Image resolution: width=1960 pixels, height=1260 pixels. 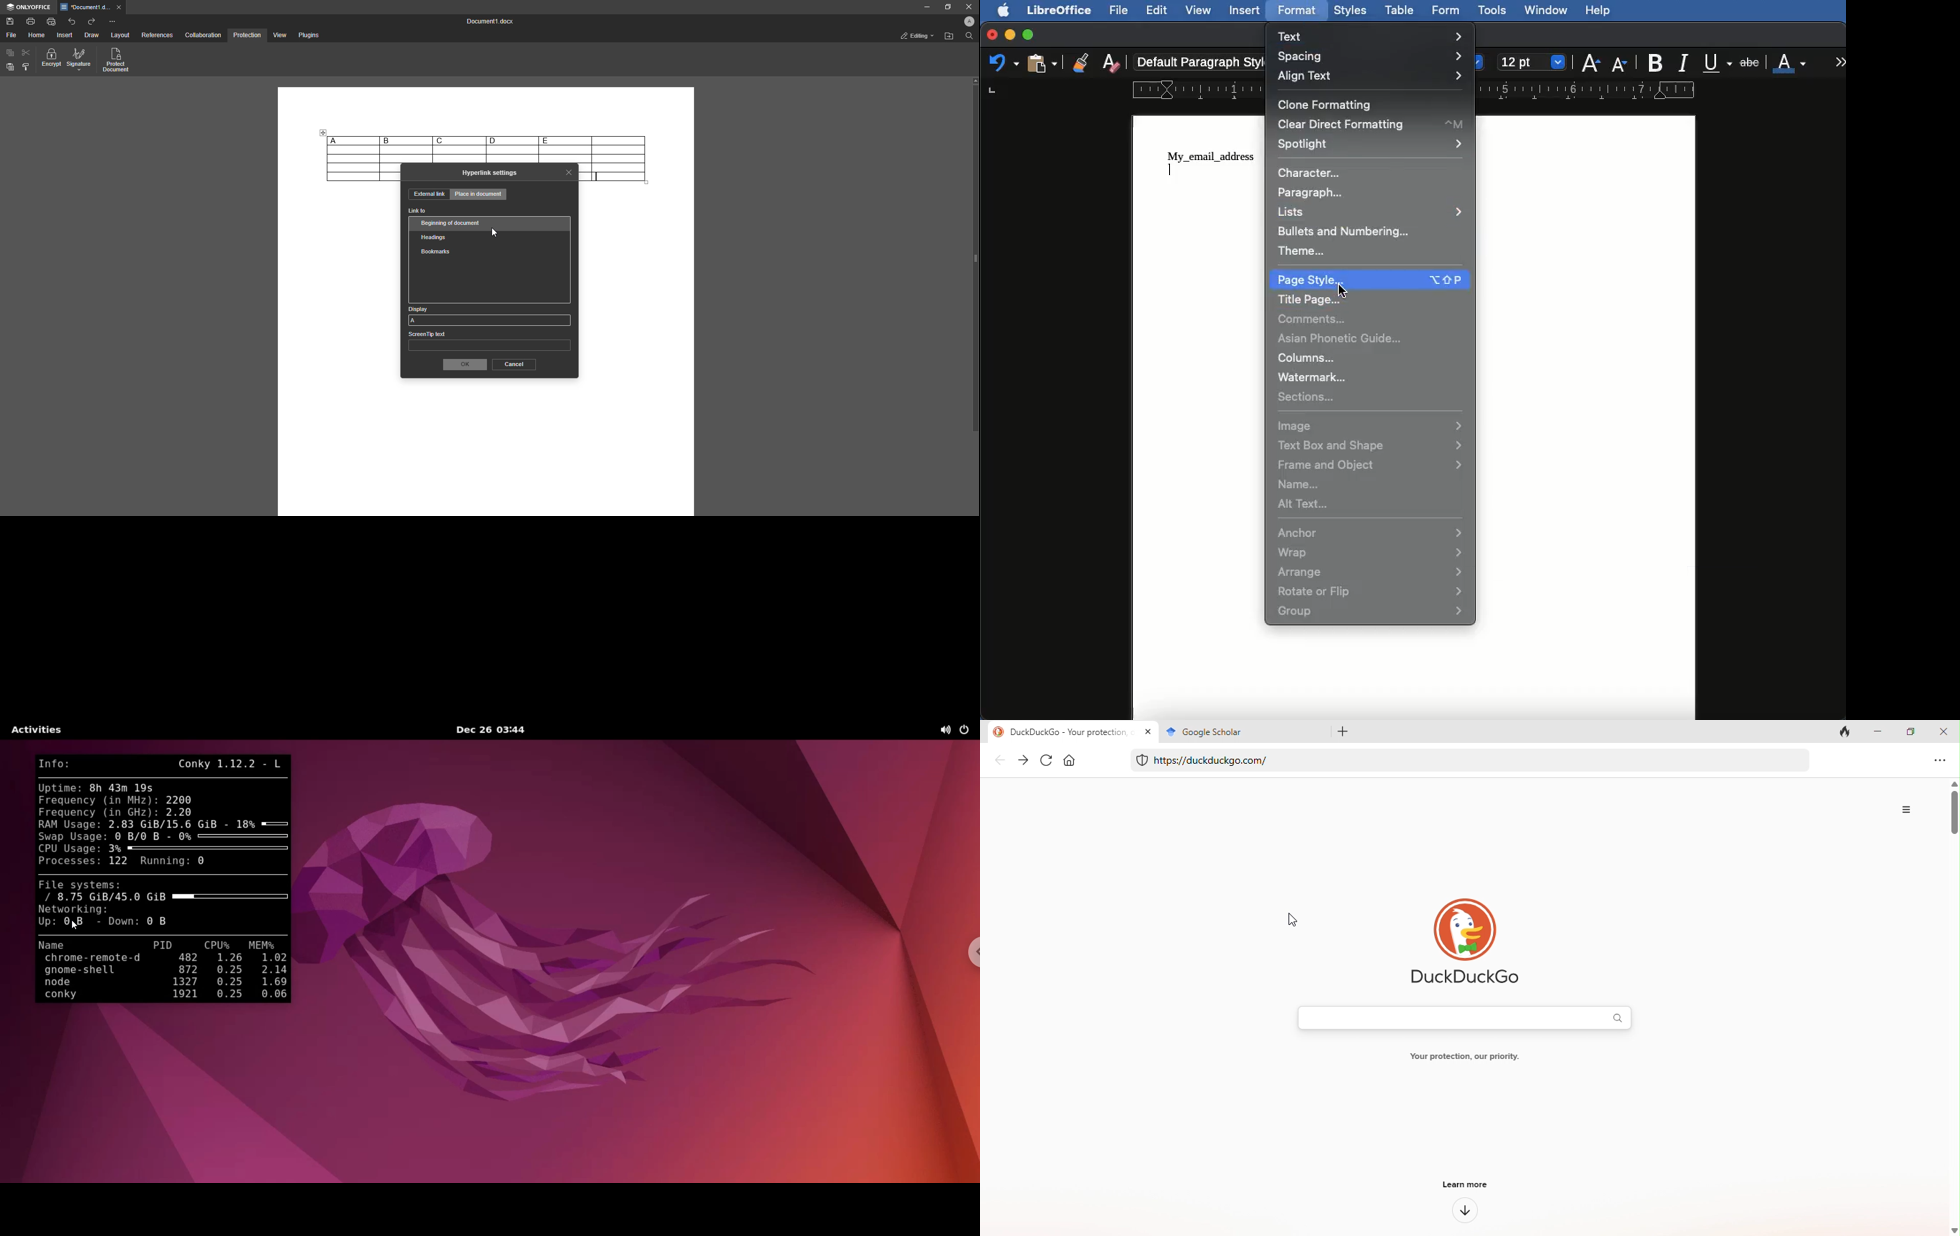 I want to click on Clipboard, so click(x=1042, y=62).